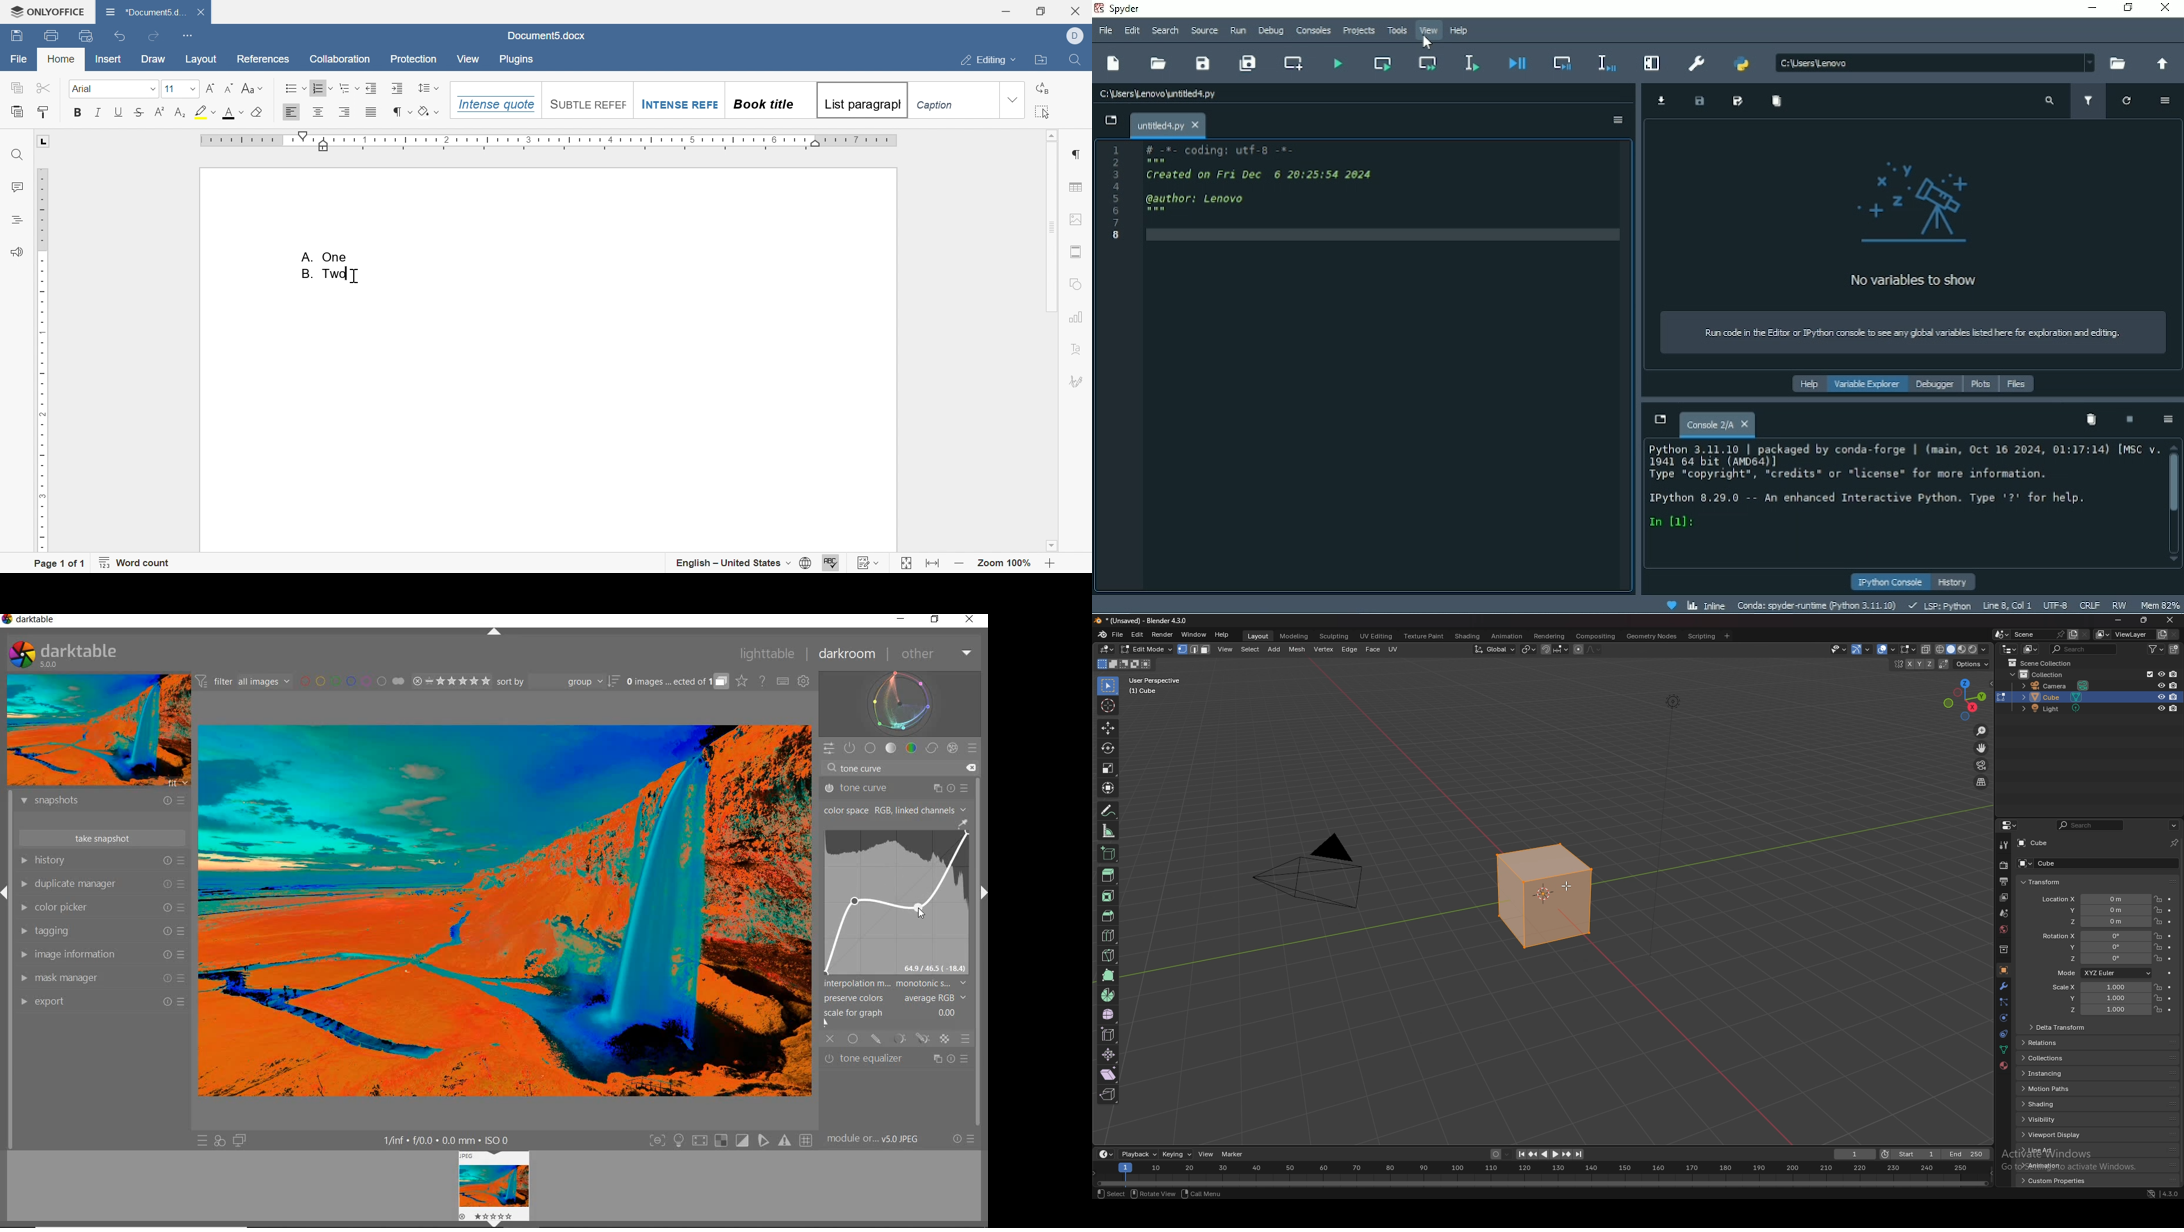 This screenshot has height=1232, width=2184. Describe the element at coordinates (1738, 102) in the screenshot. I see `Save data as` at that location.